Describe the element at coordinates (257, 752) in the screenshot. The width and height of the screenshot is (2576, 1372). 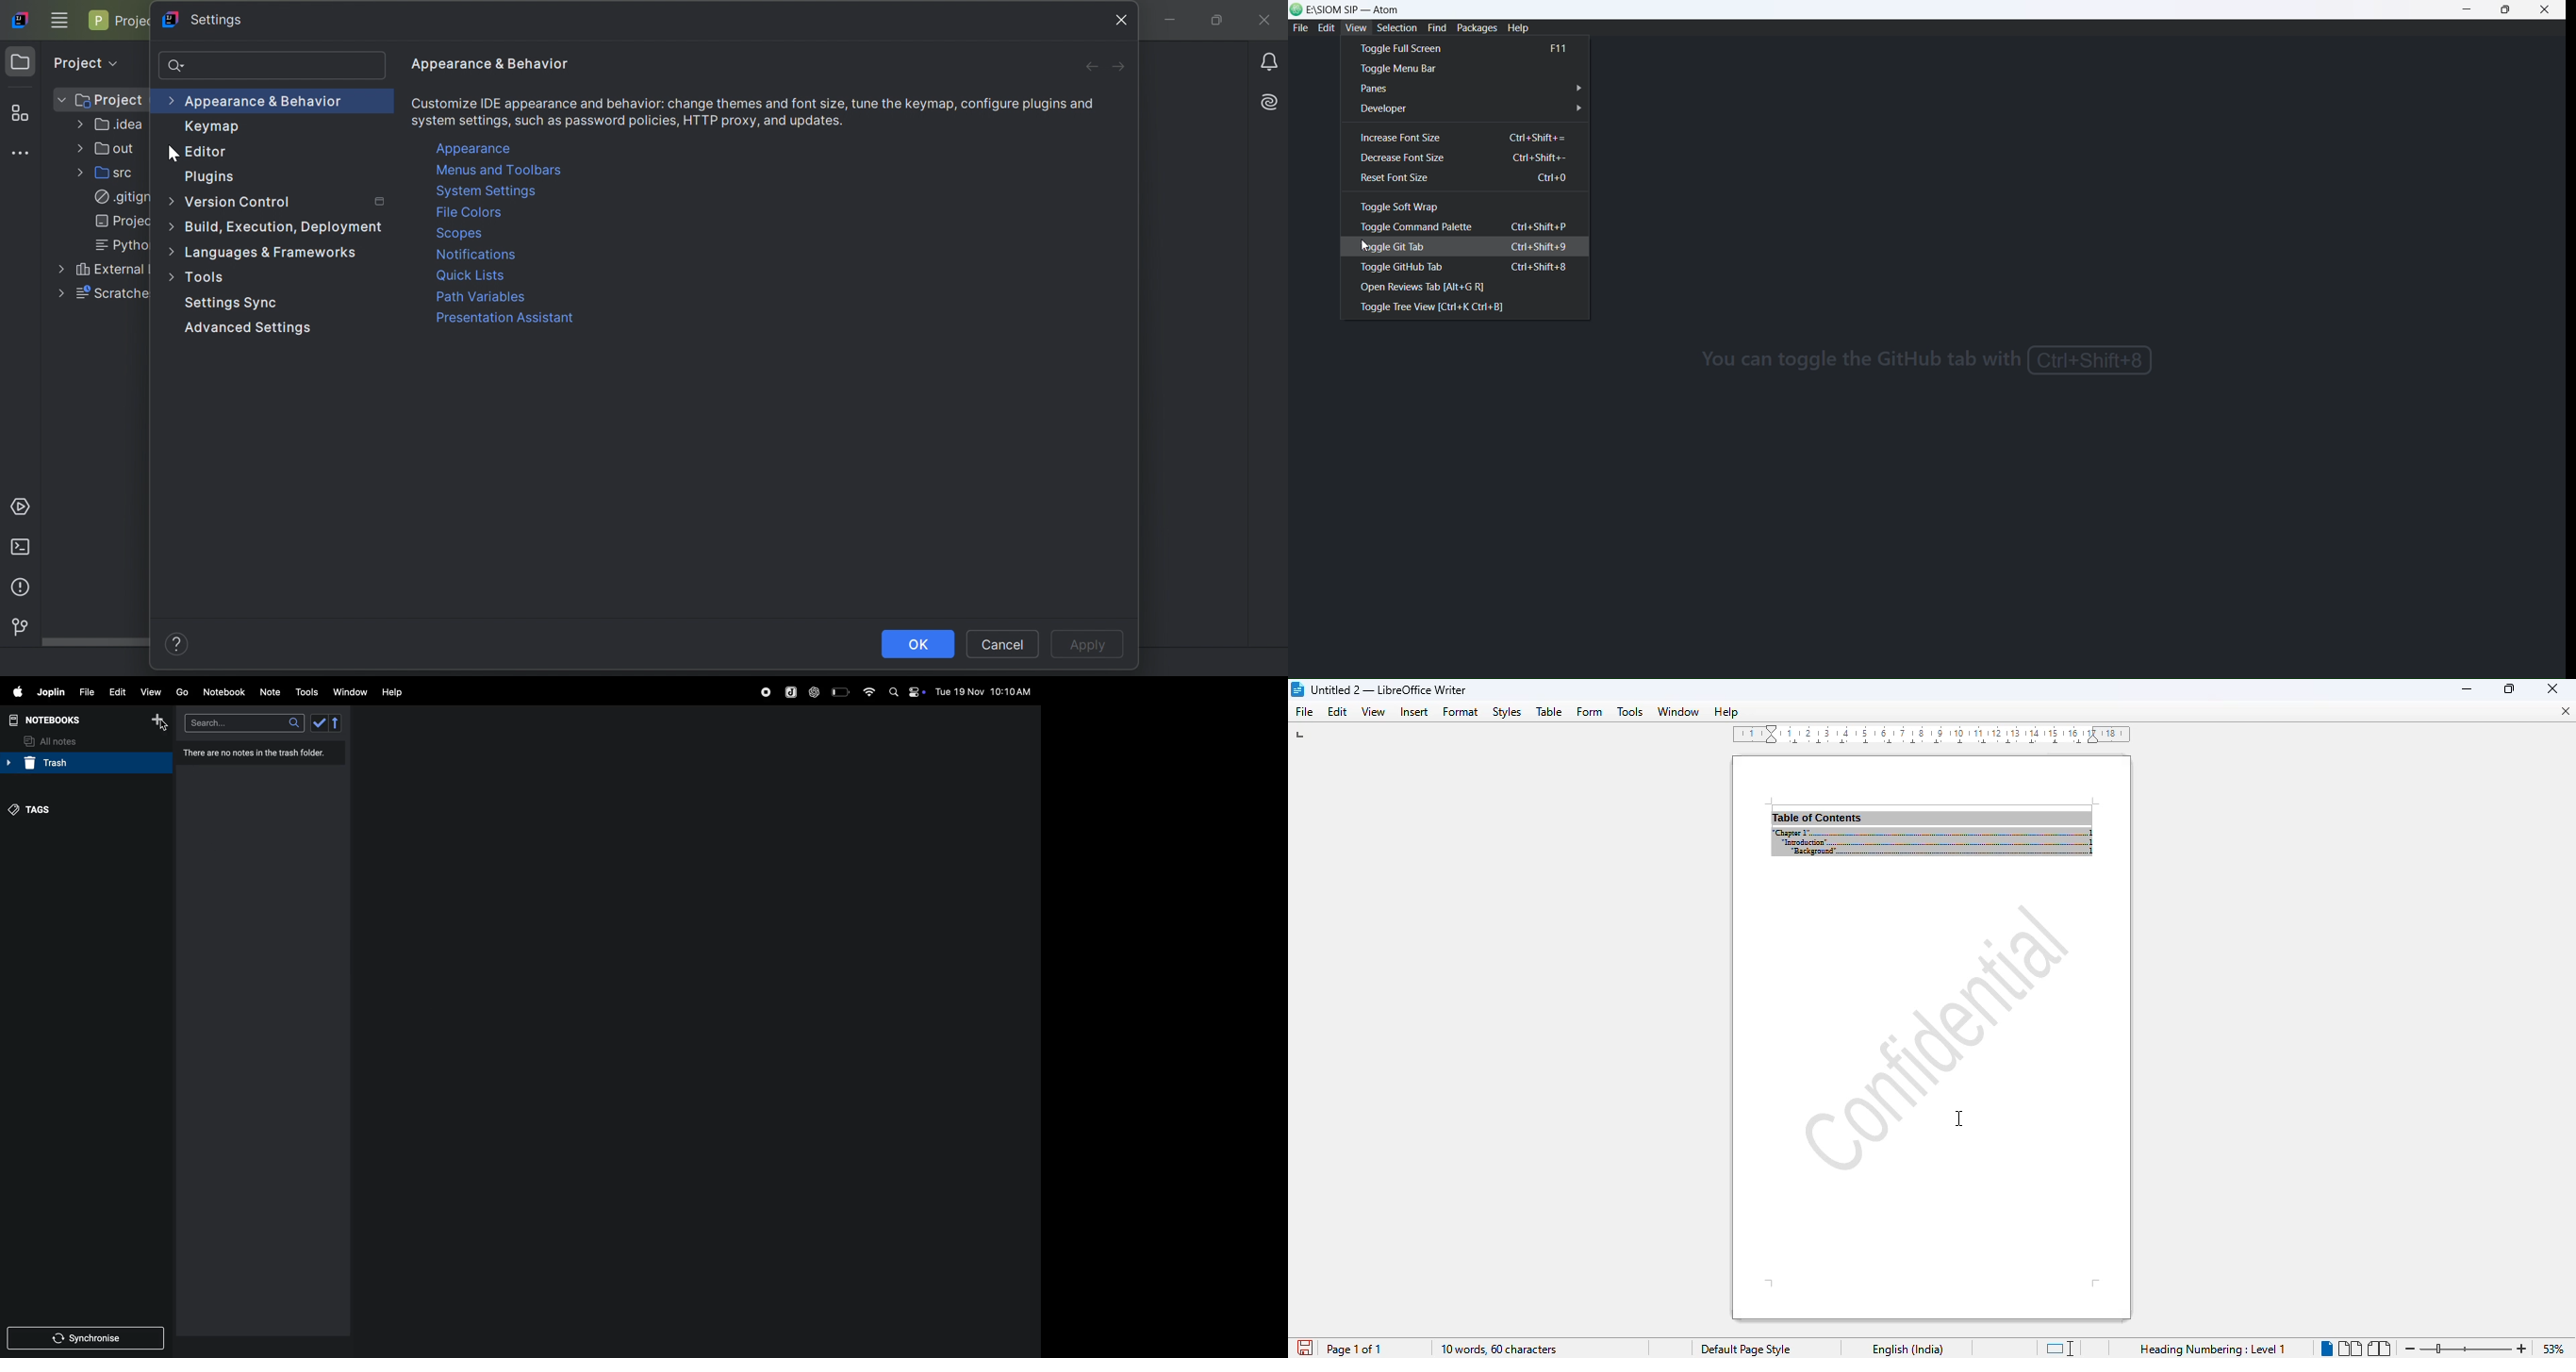
I see `there is no notes in trash folder` at that location.